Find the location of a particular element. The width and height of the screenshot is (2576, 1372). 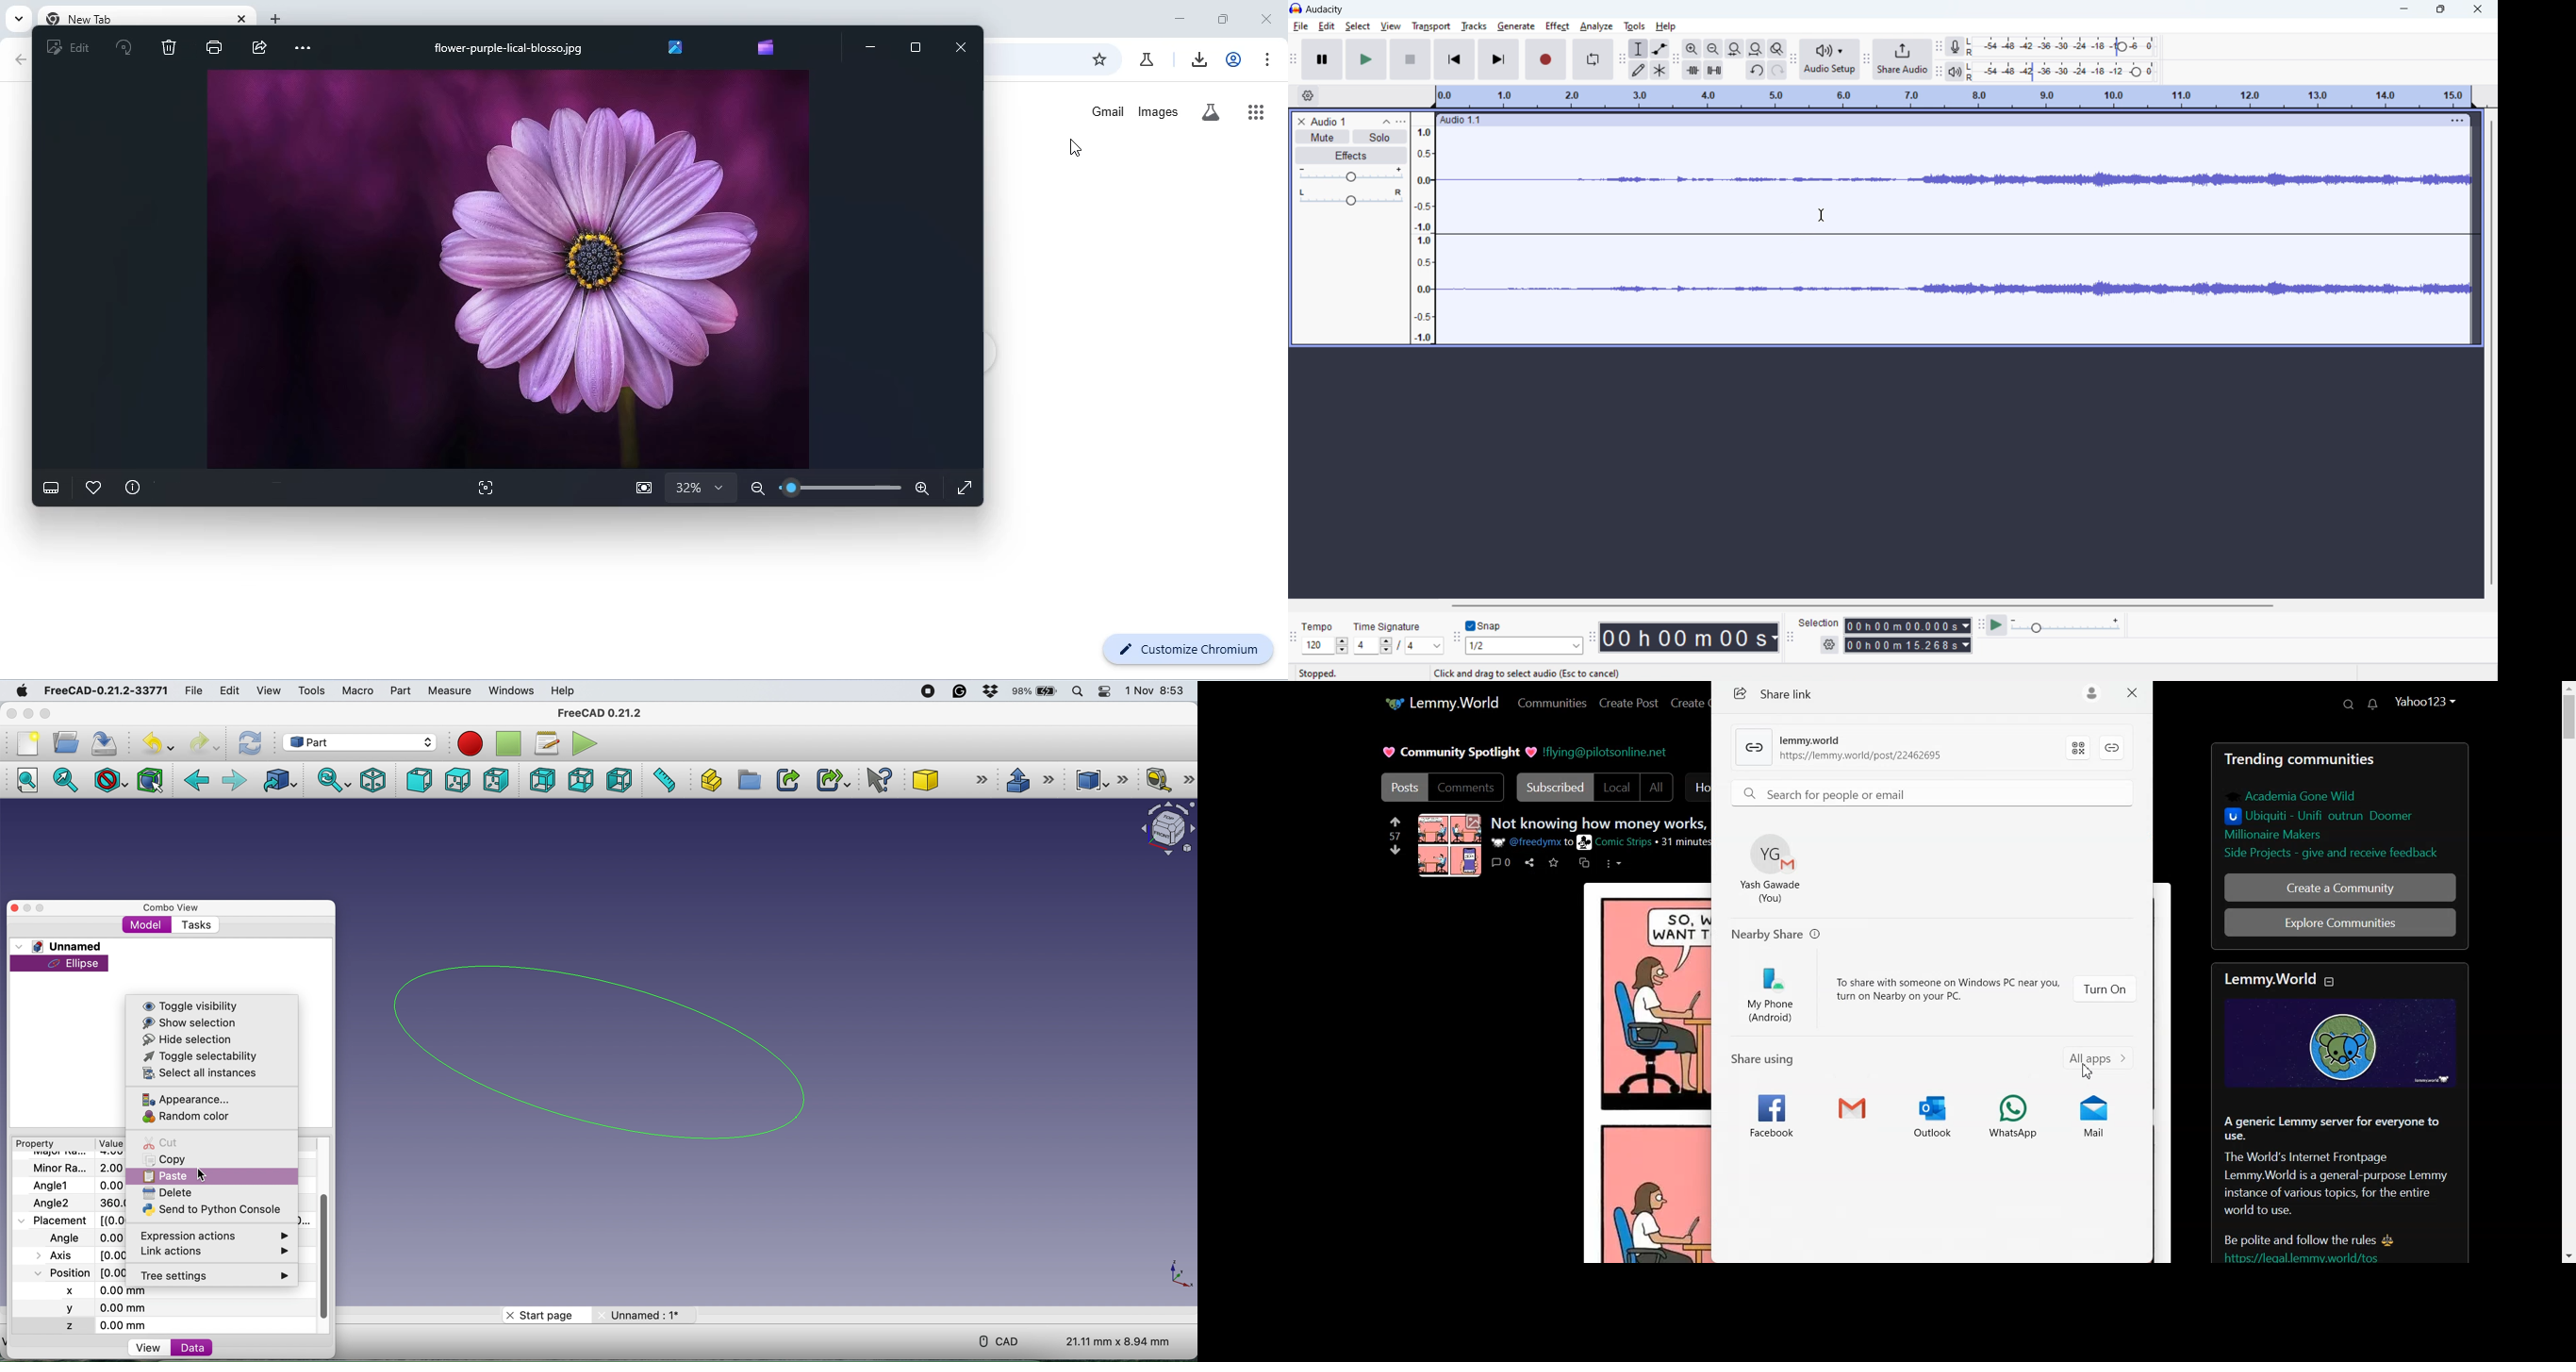

create video with Microsoft clipchamp is located at coordinates (768, 47).